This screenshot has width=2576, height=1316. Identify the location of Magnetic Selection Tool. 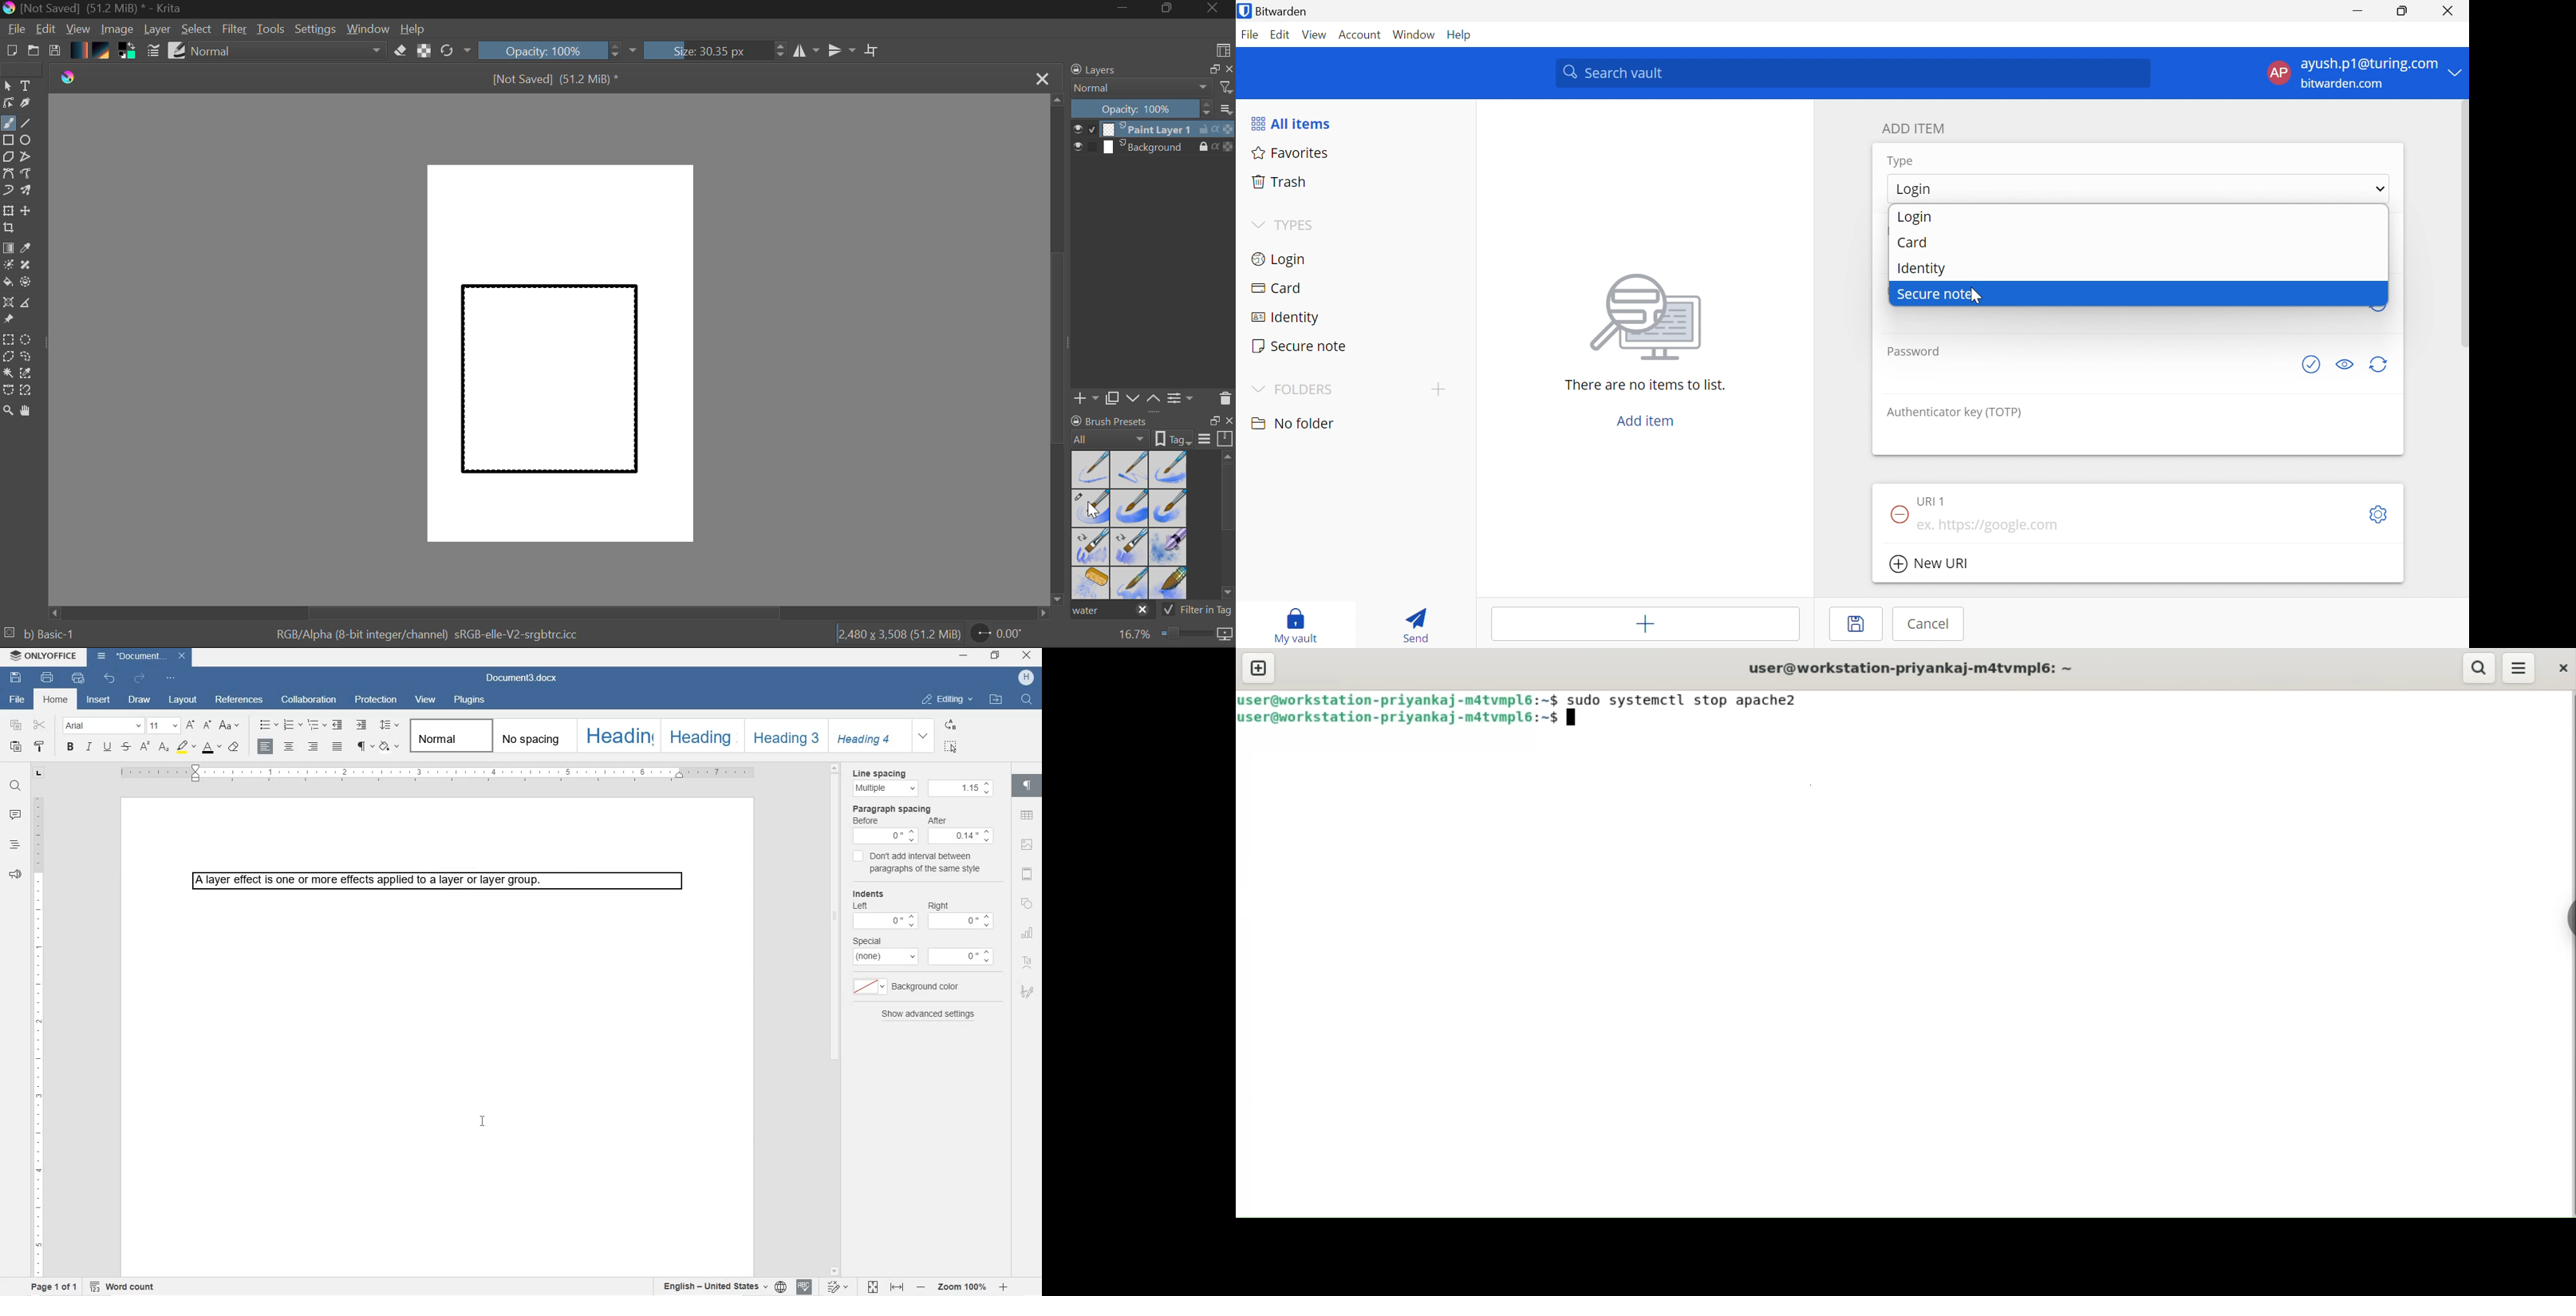
(26, 390).